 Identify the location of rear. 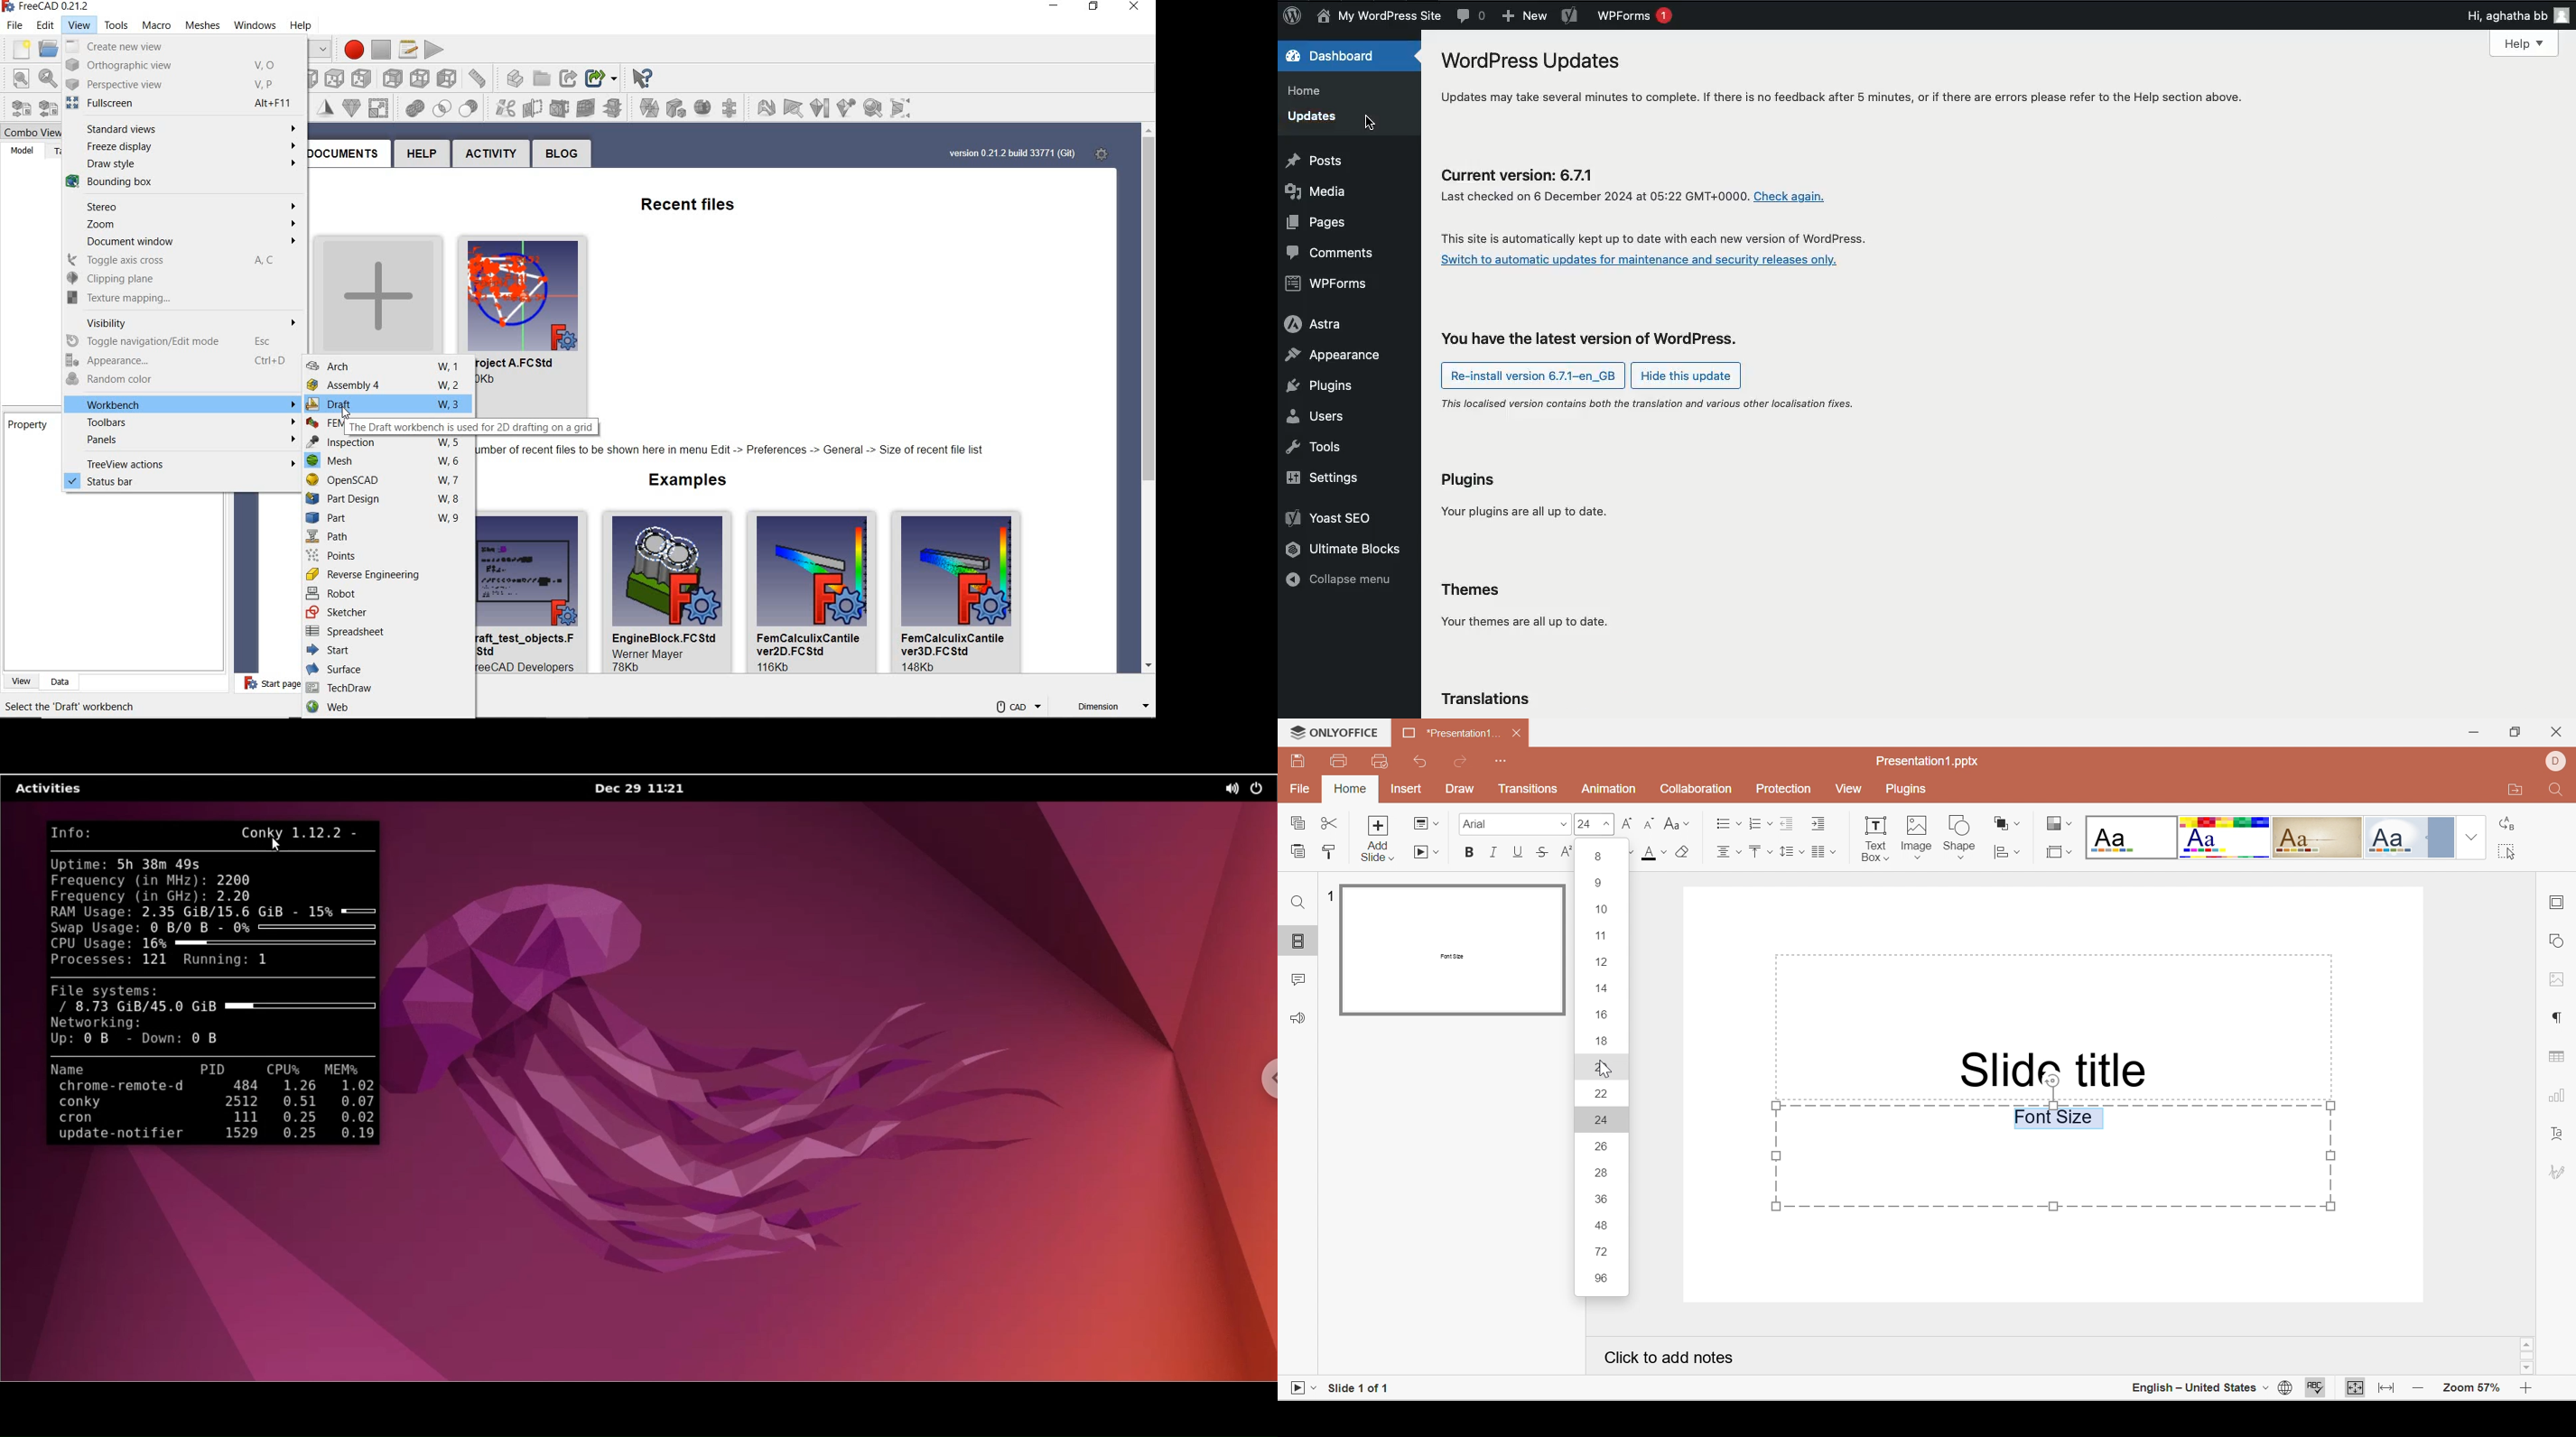
(363, 77).